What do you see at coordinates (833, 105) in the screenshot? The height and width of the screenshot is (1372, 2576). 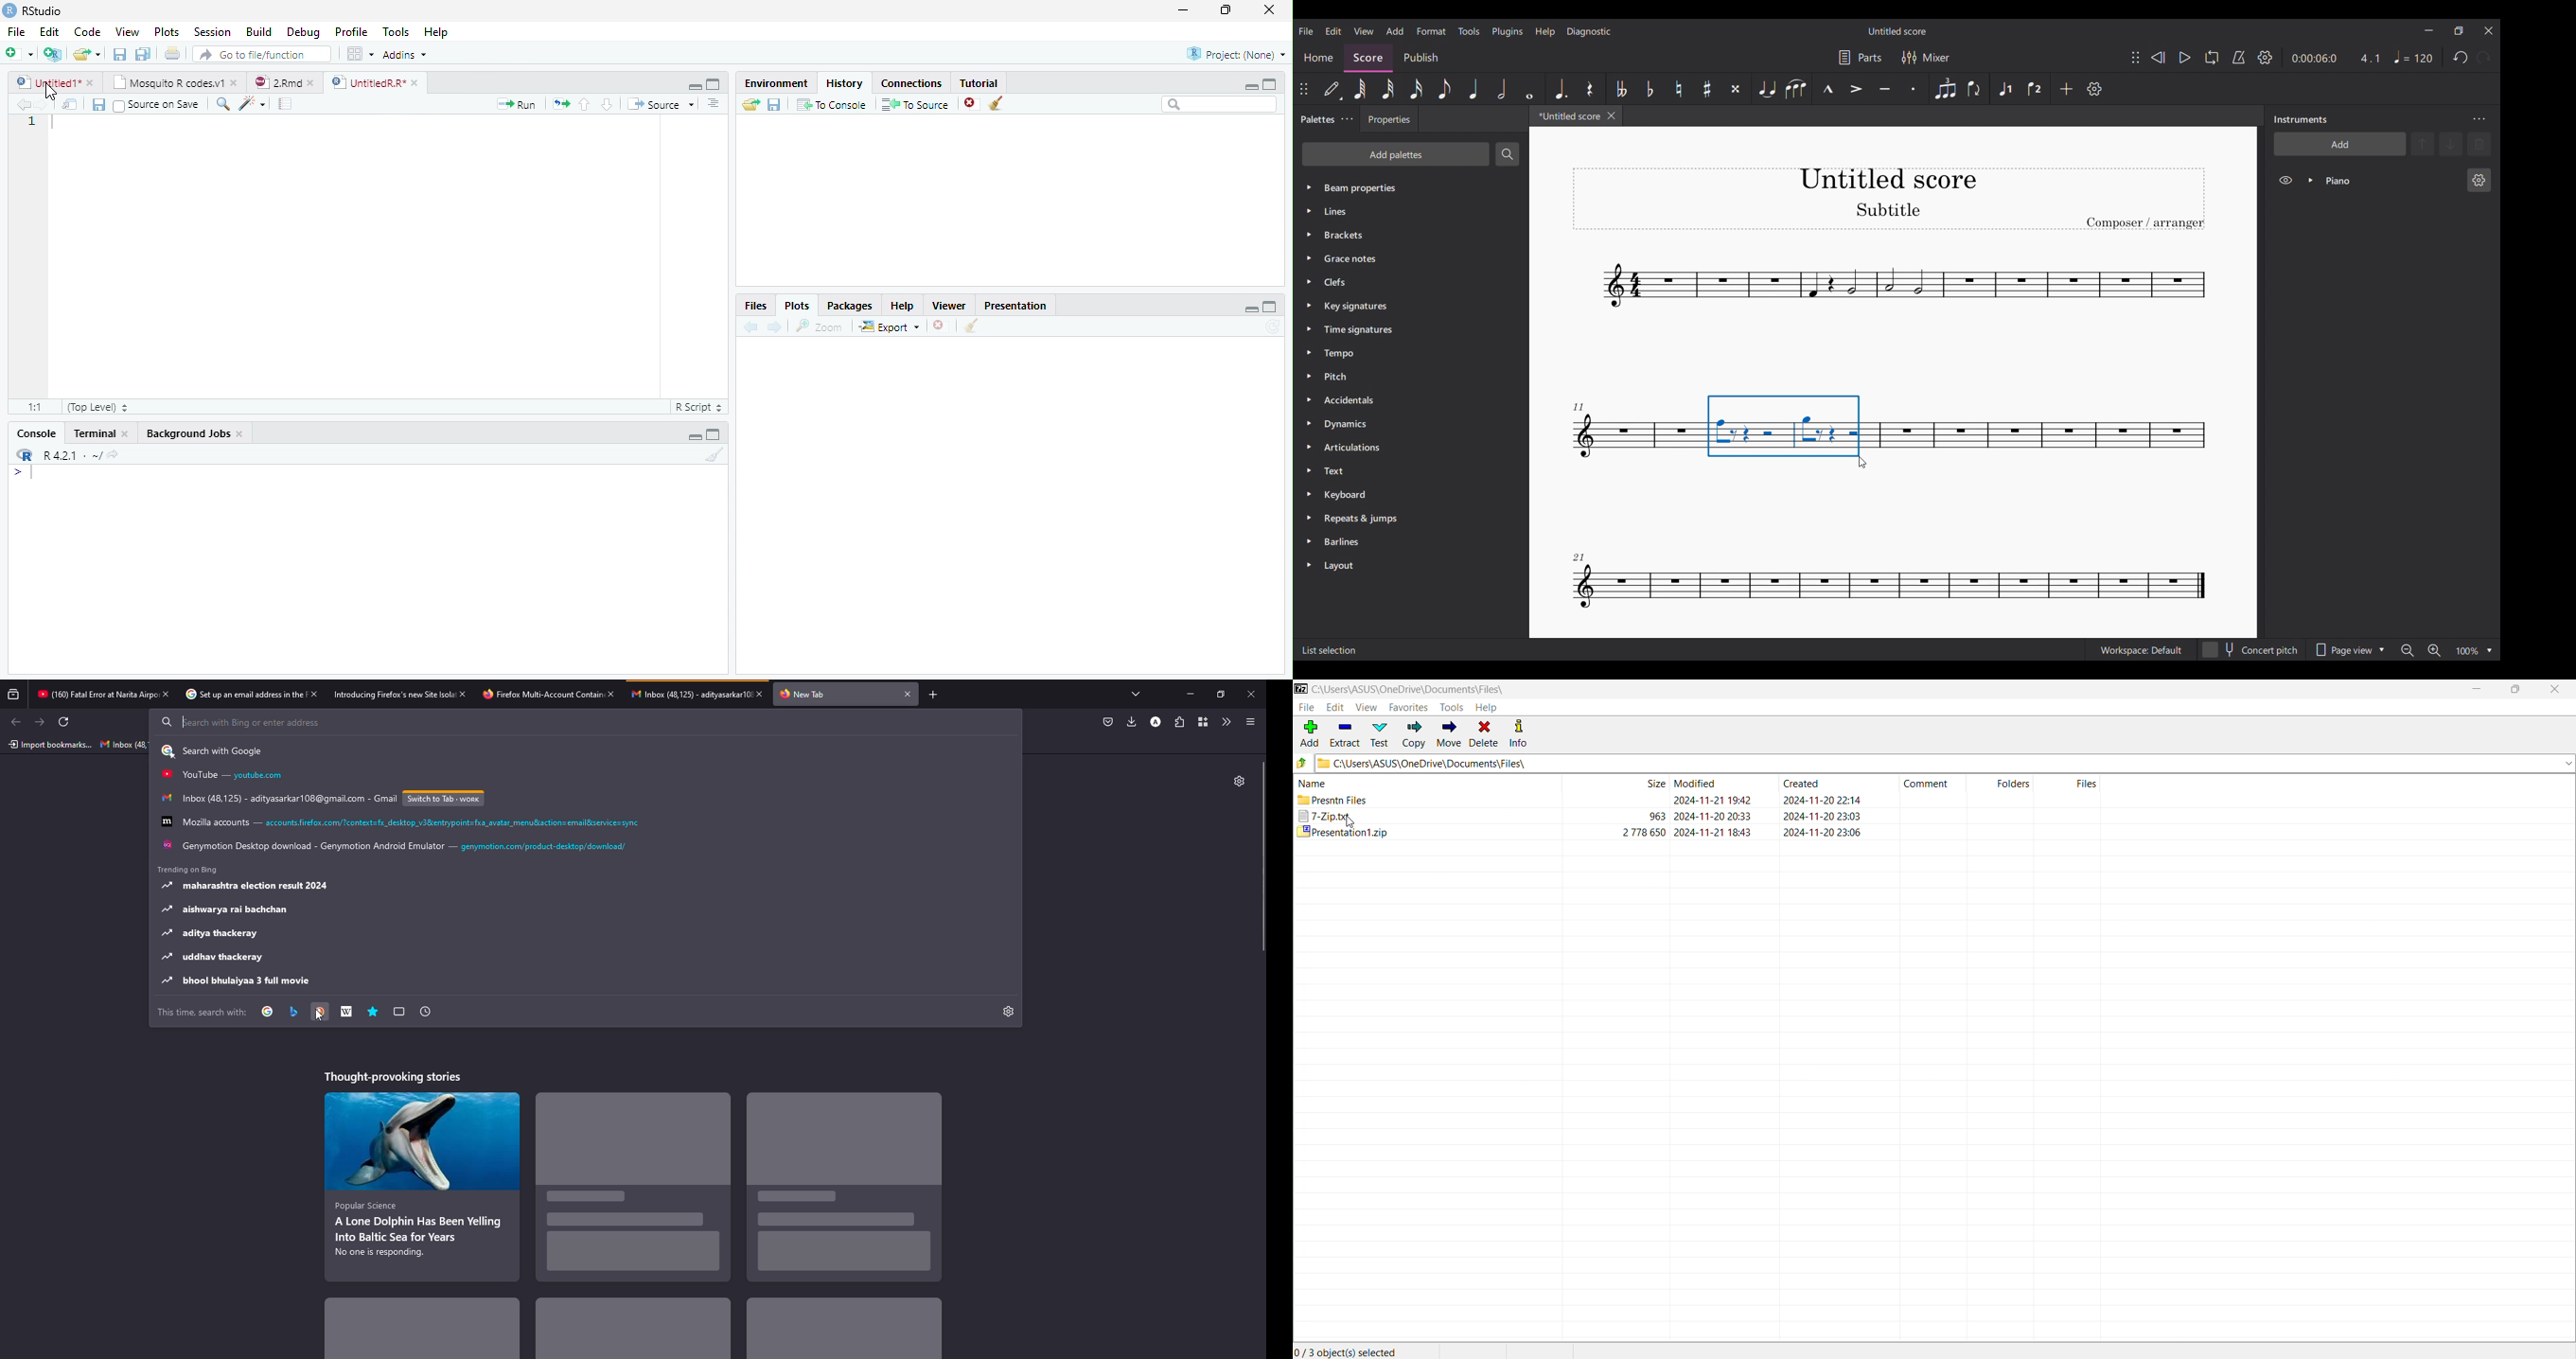 I see `To Console` at bounding box center [833, 105].